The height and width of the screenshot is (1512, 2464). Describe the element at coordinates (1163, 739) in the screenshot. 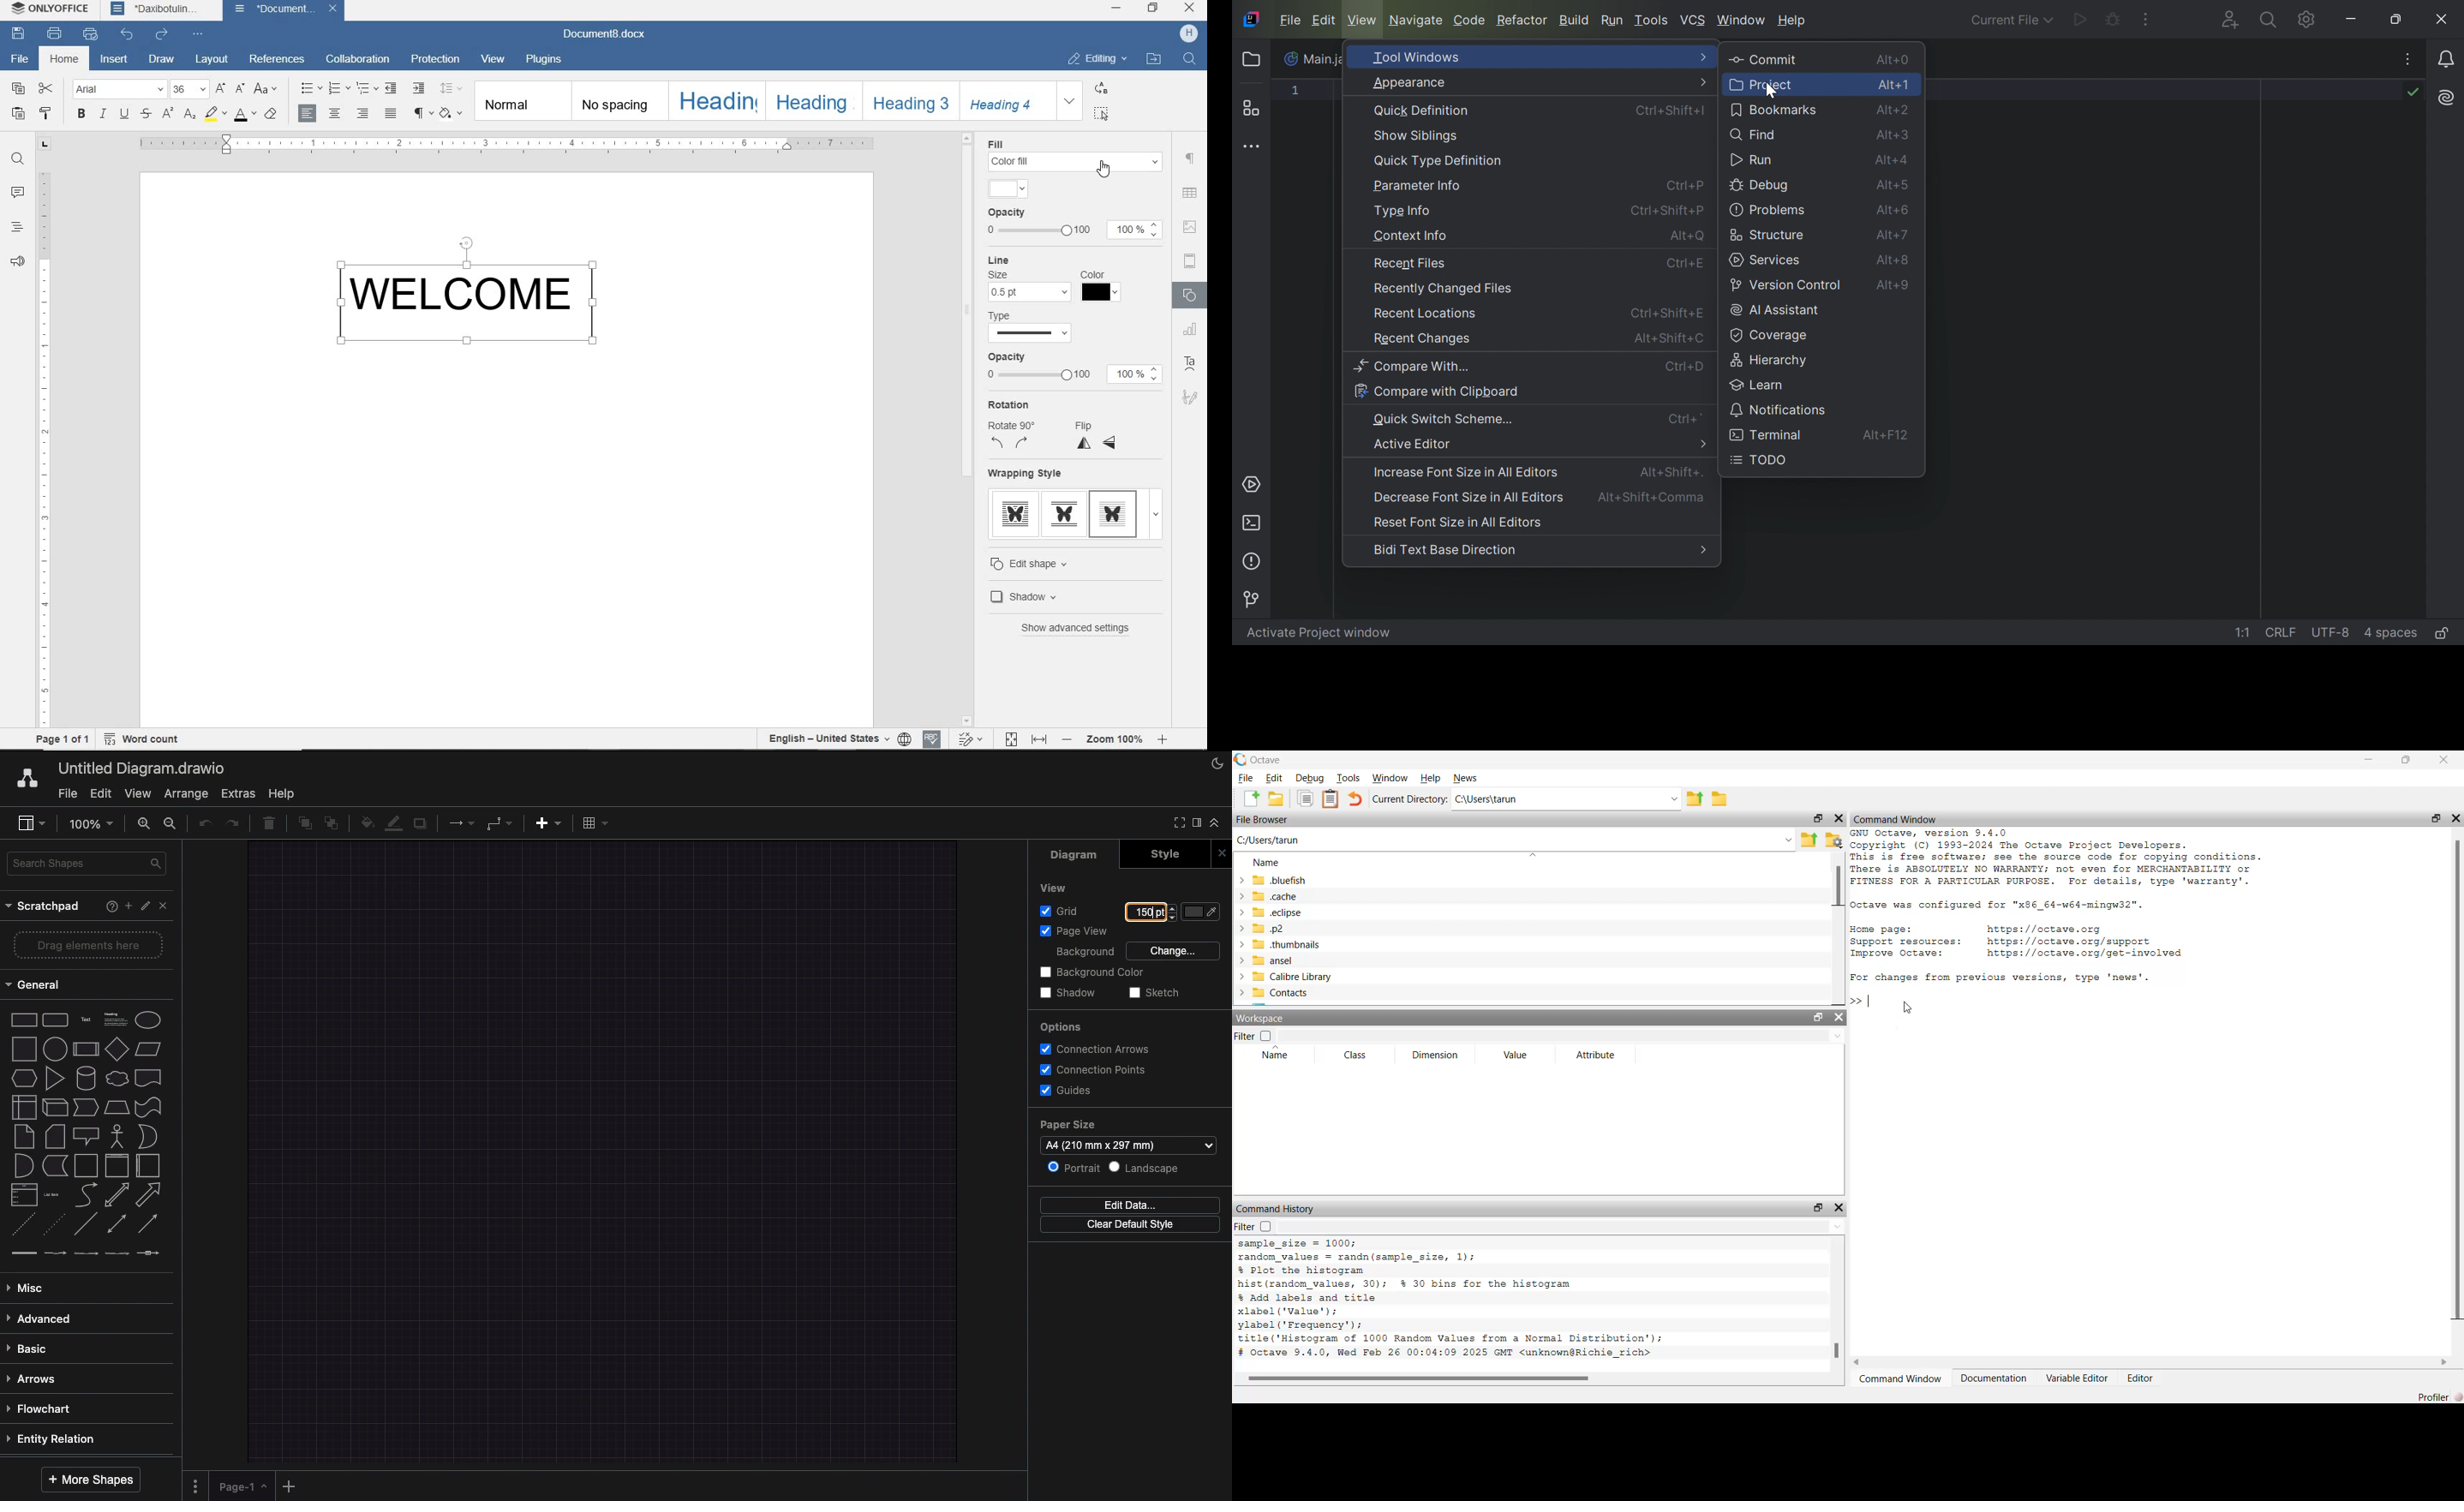

I see `Zoom in` at that location.